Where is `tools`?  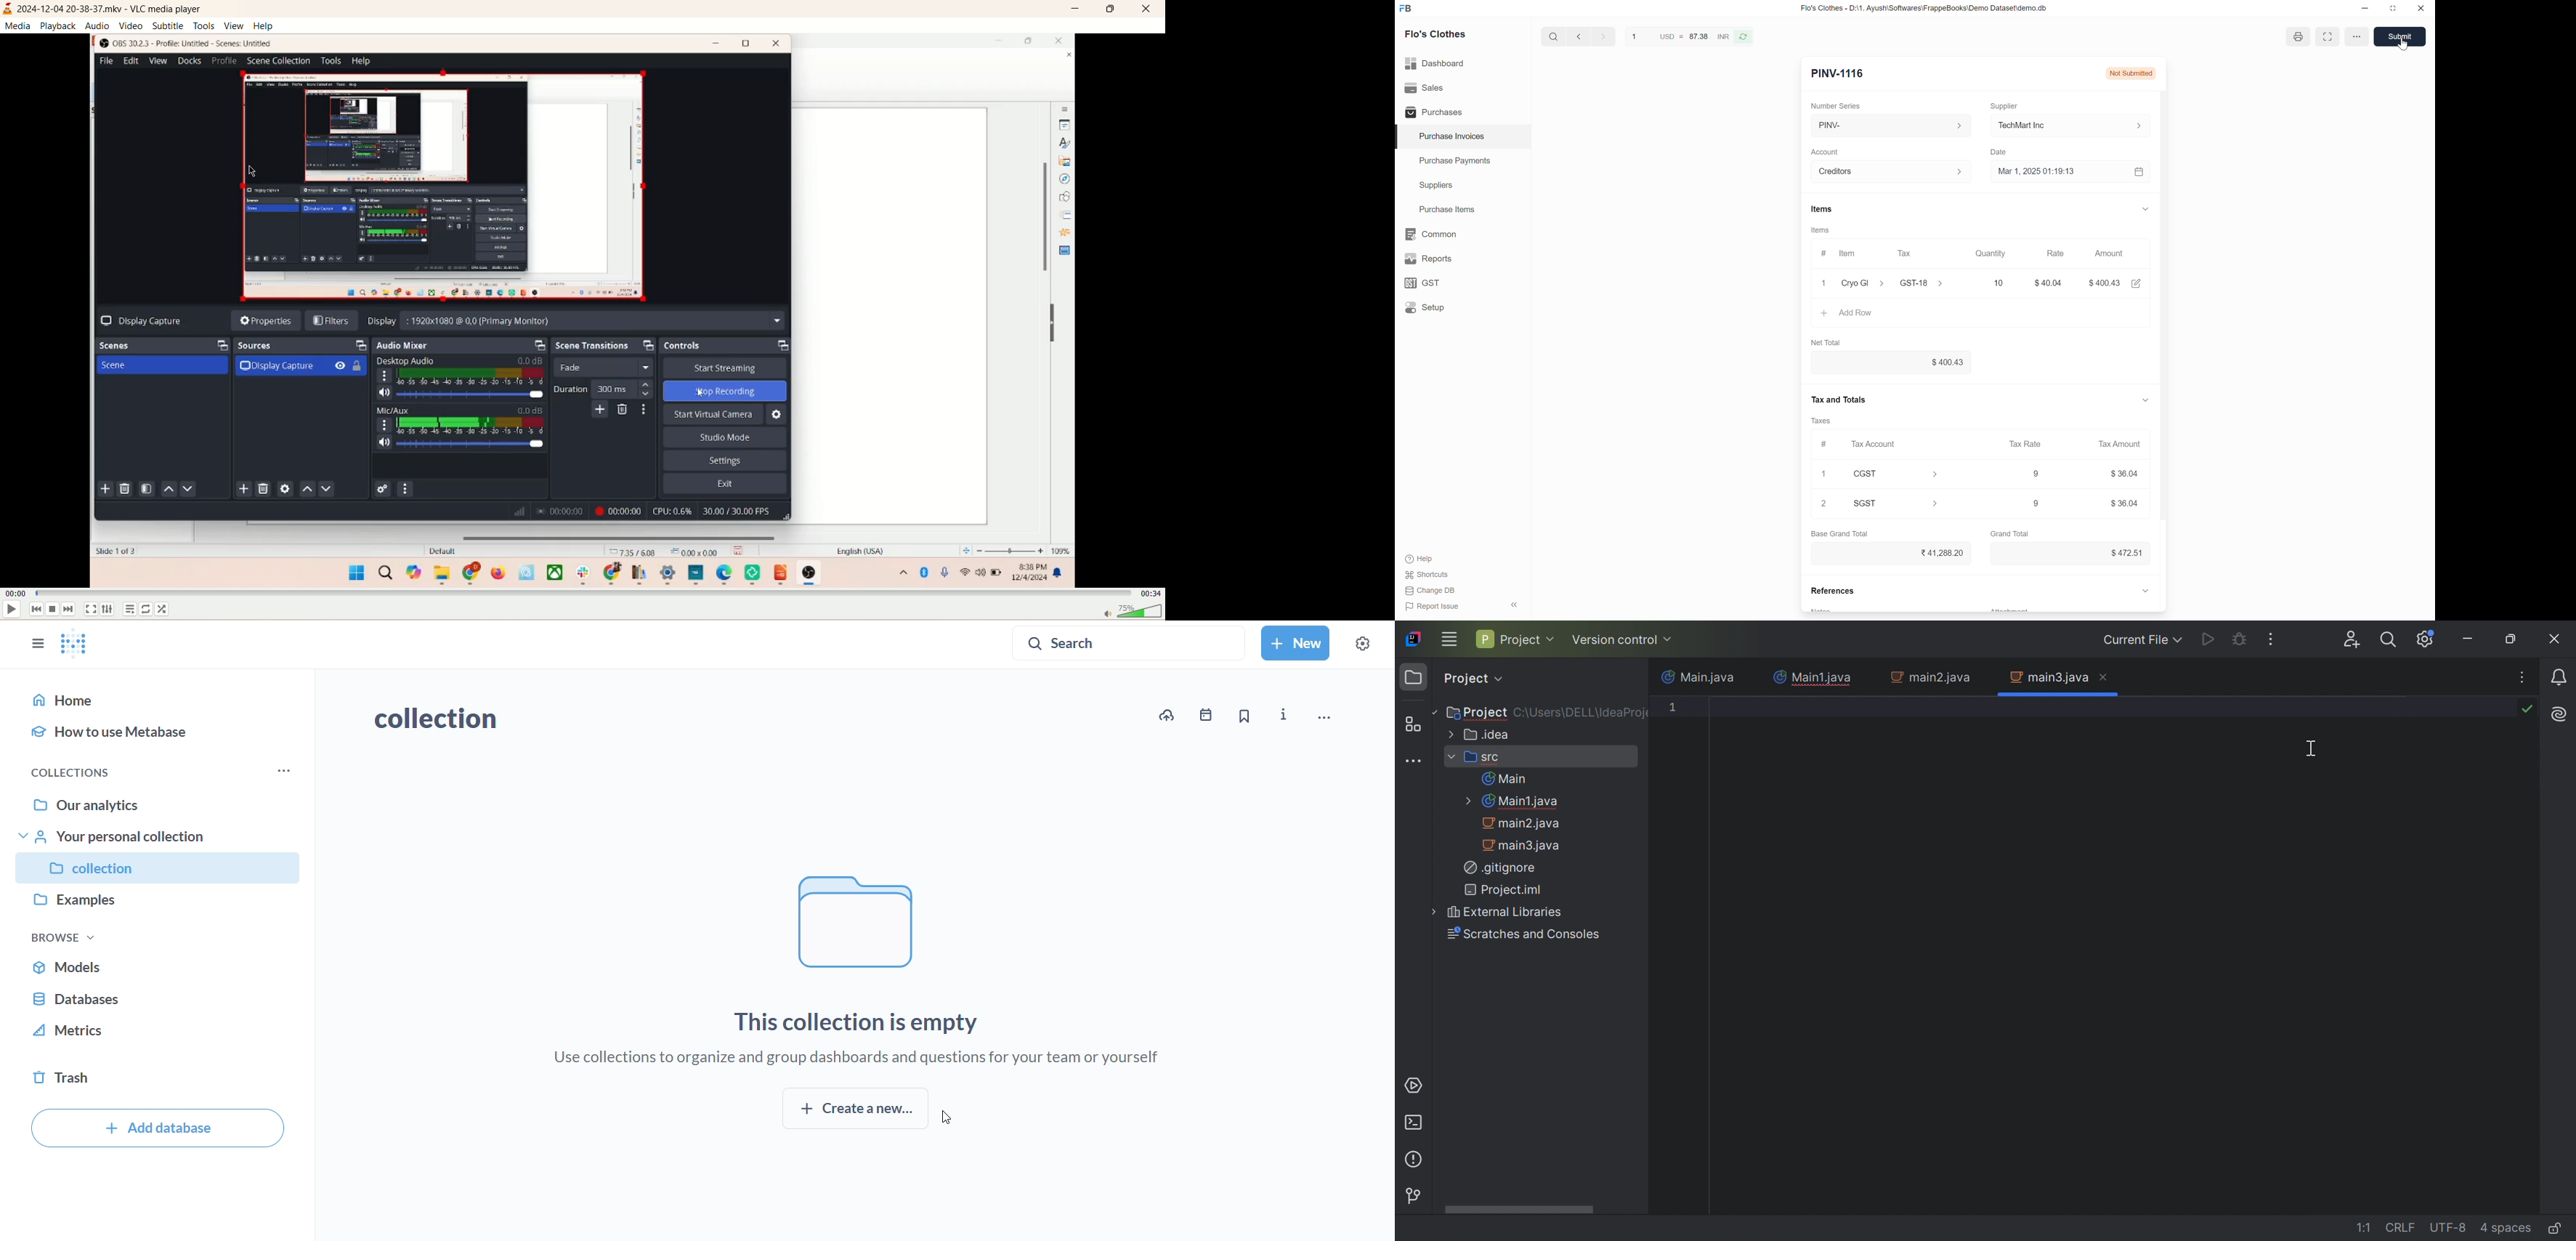 tools is located at coordinates (205, 26).